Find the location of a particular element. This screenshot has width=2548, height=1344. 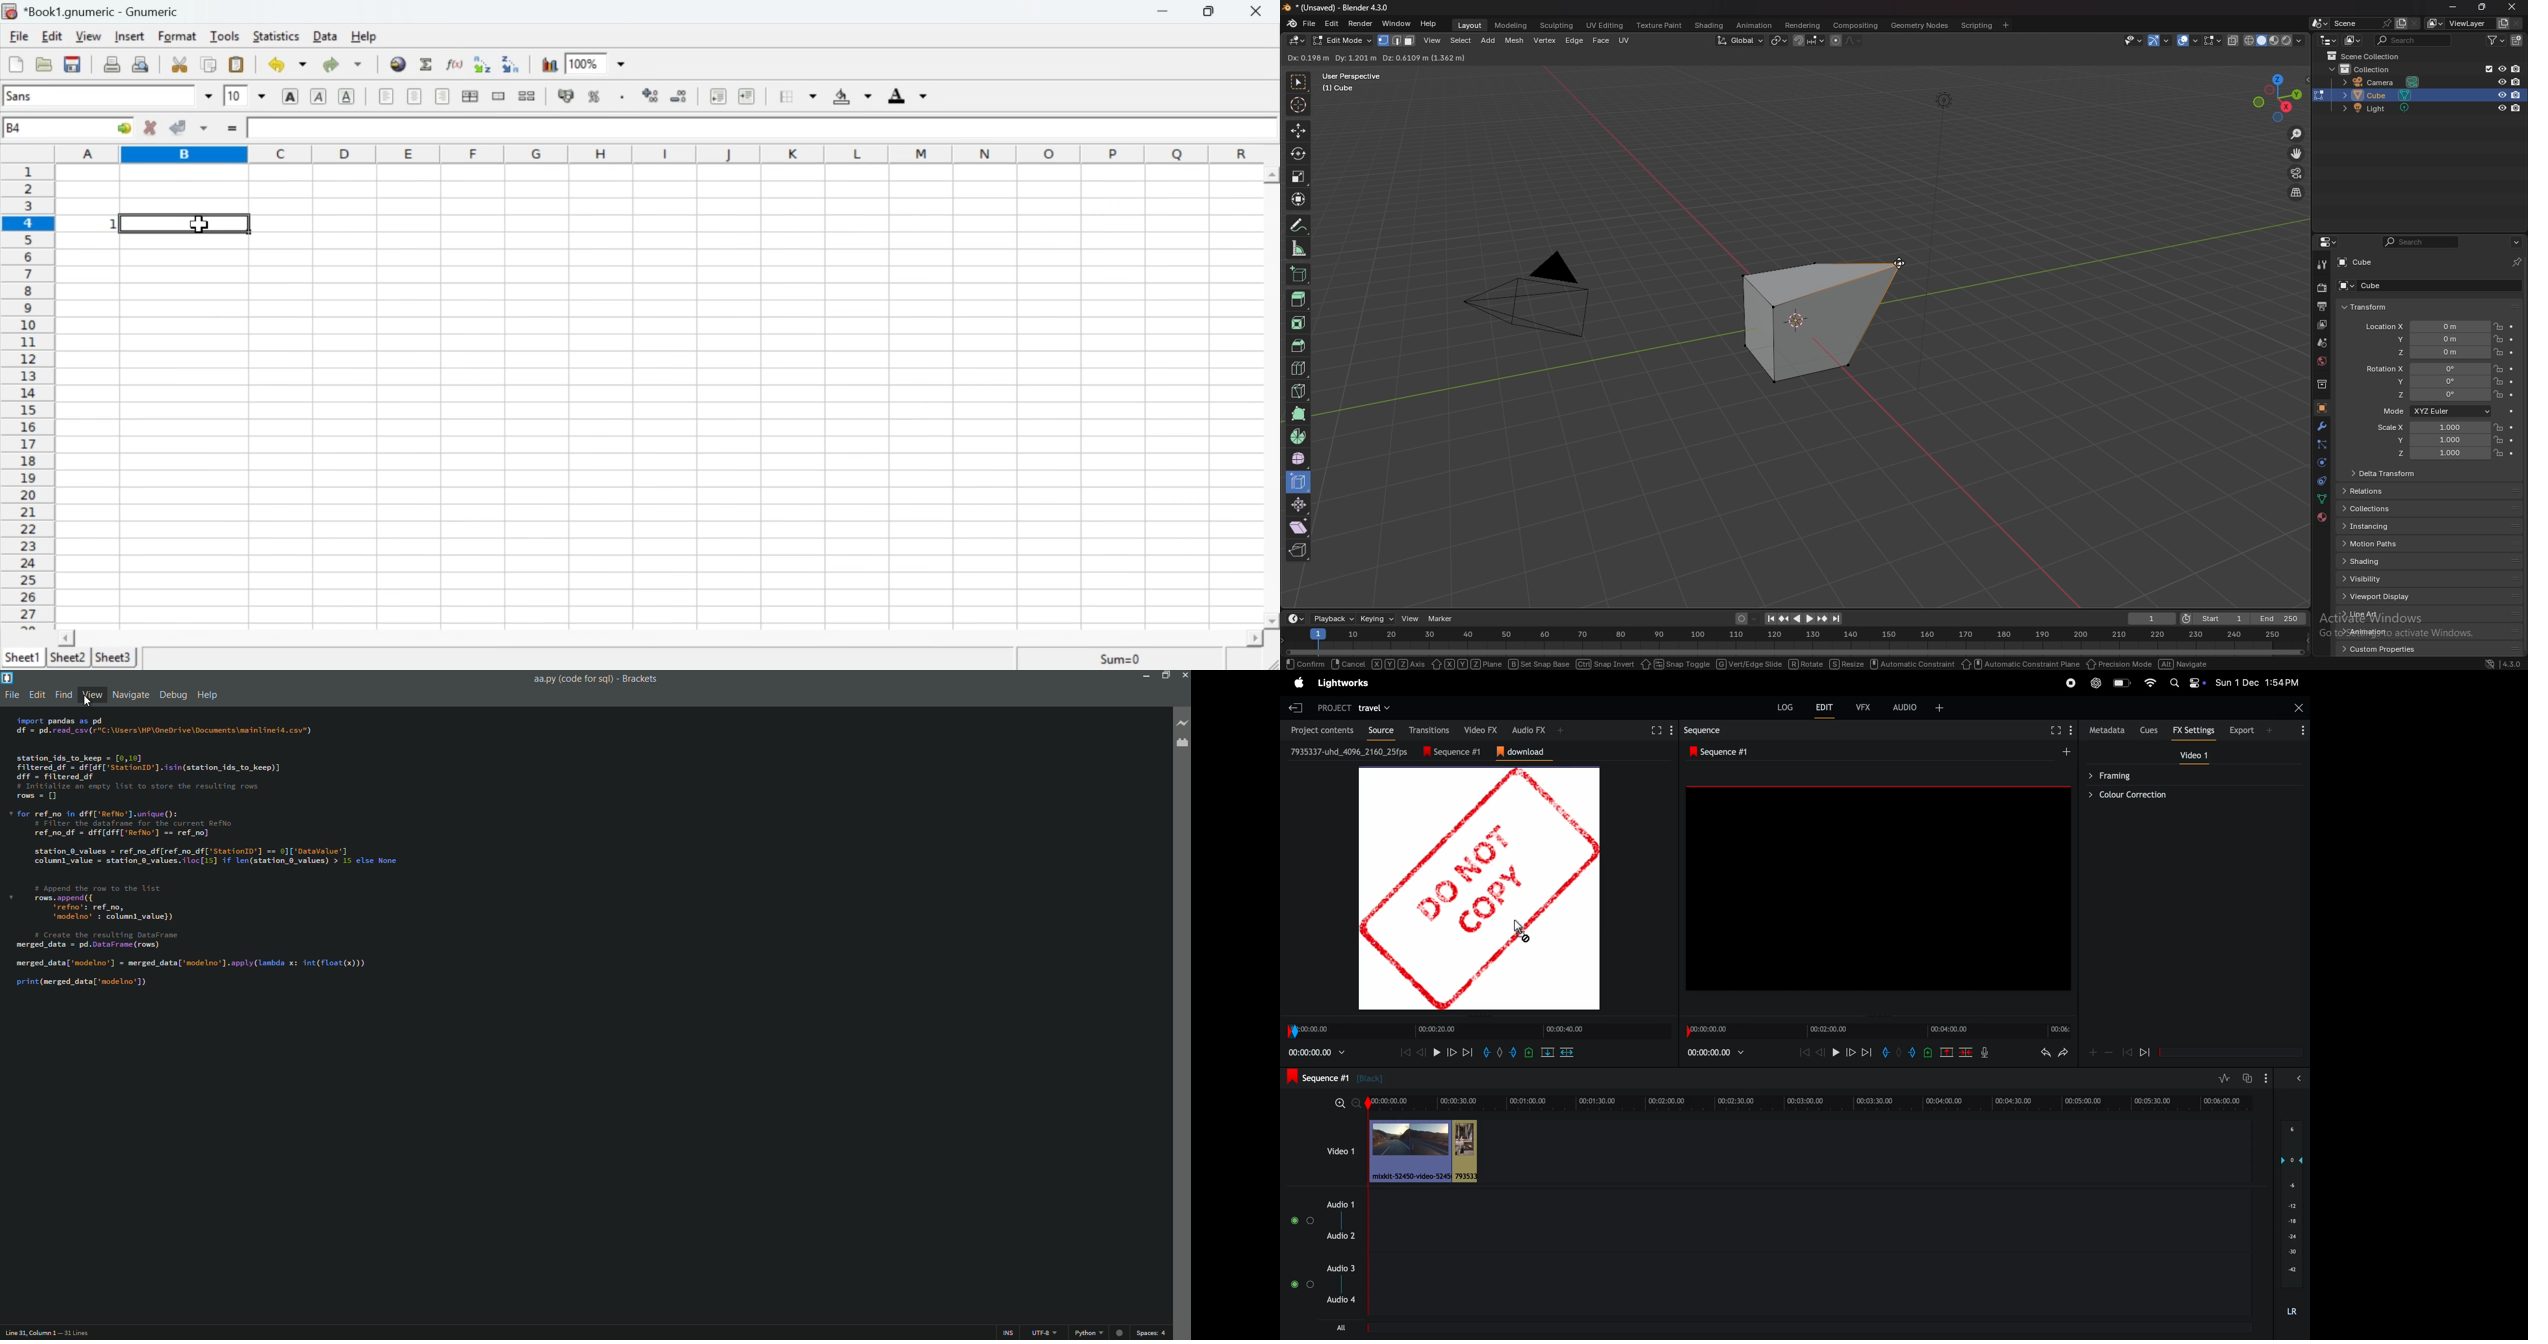

toggle xray is located at coordinates (2234, 40).